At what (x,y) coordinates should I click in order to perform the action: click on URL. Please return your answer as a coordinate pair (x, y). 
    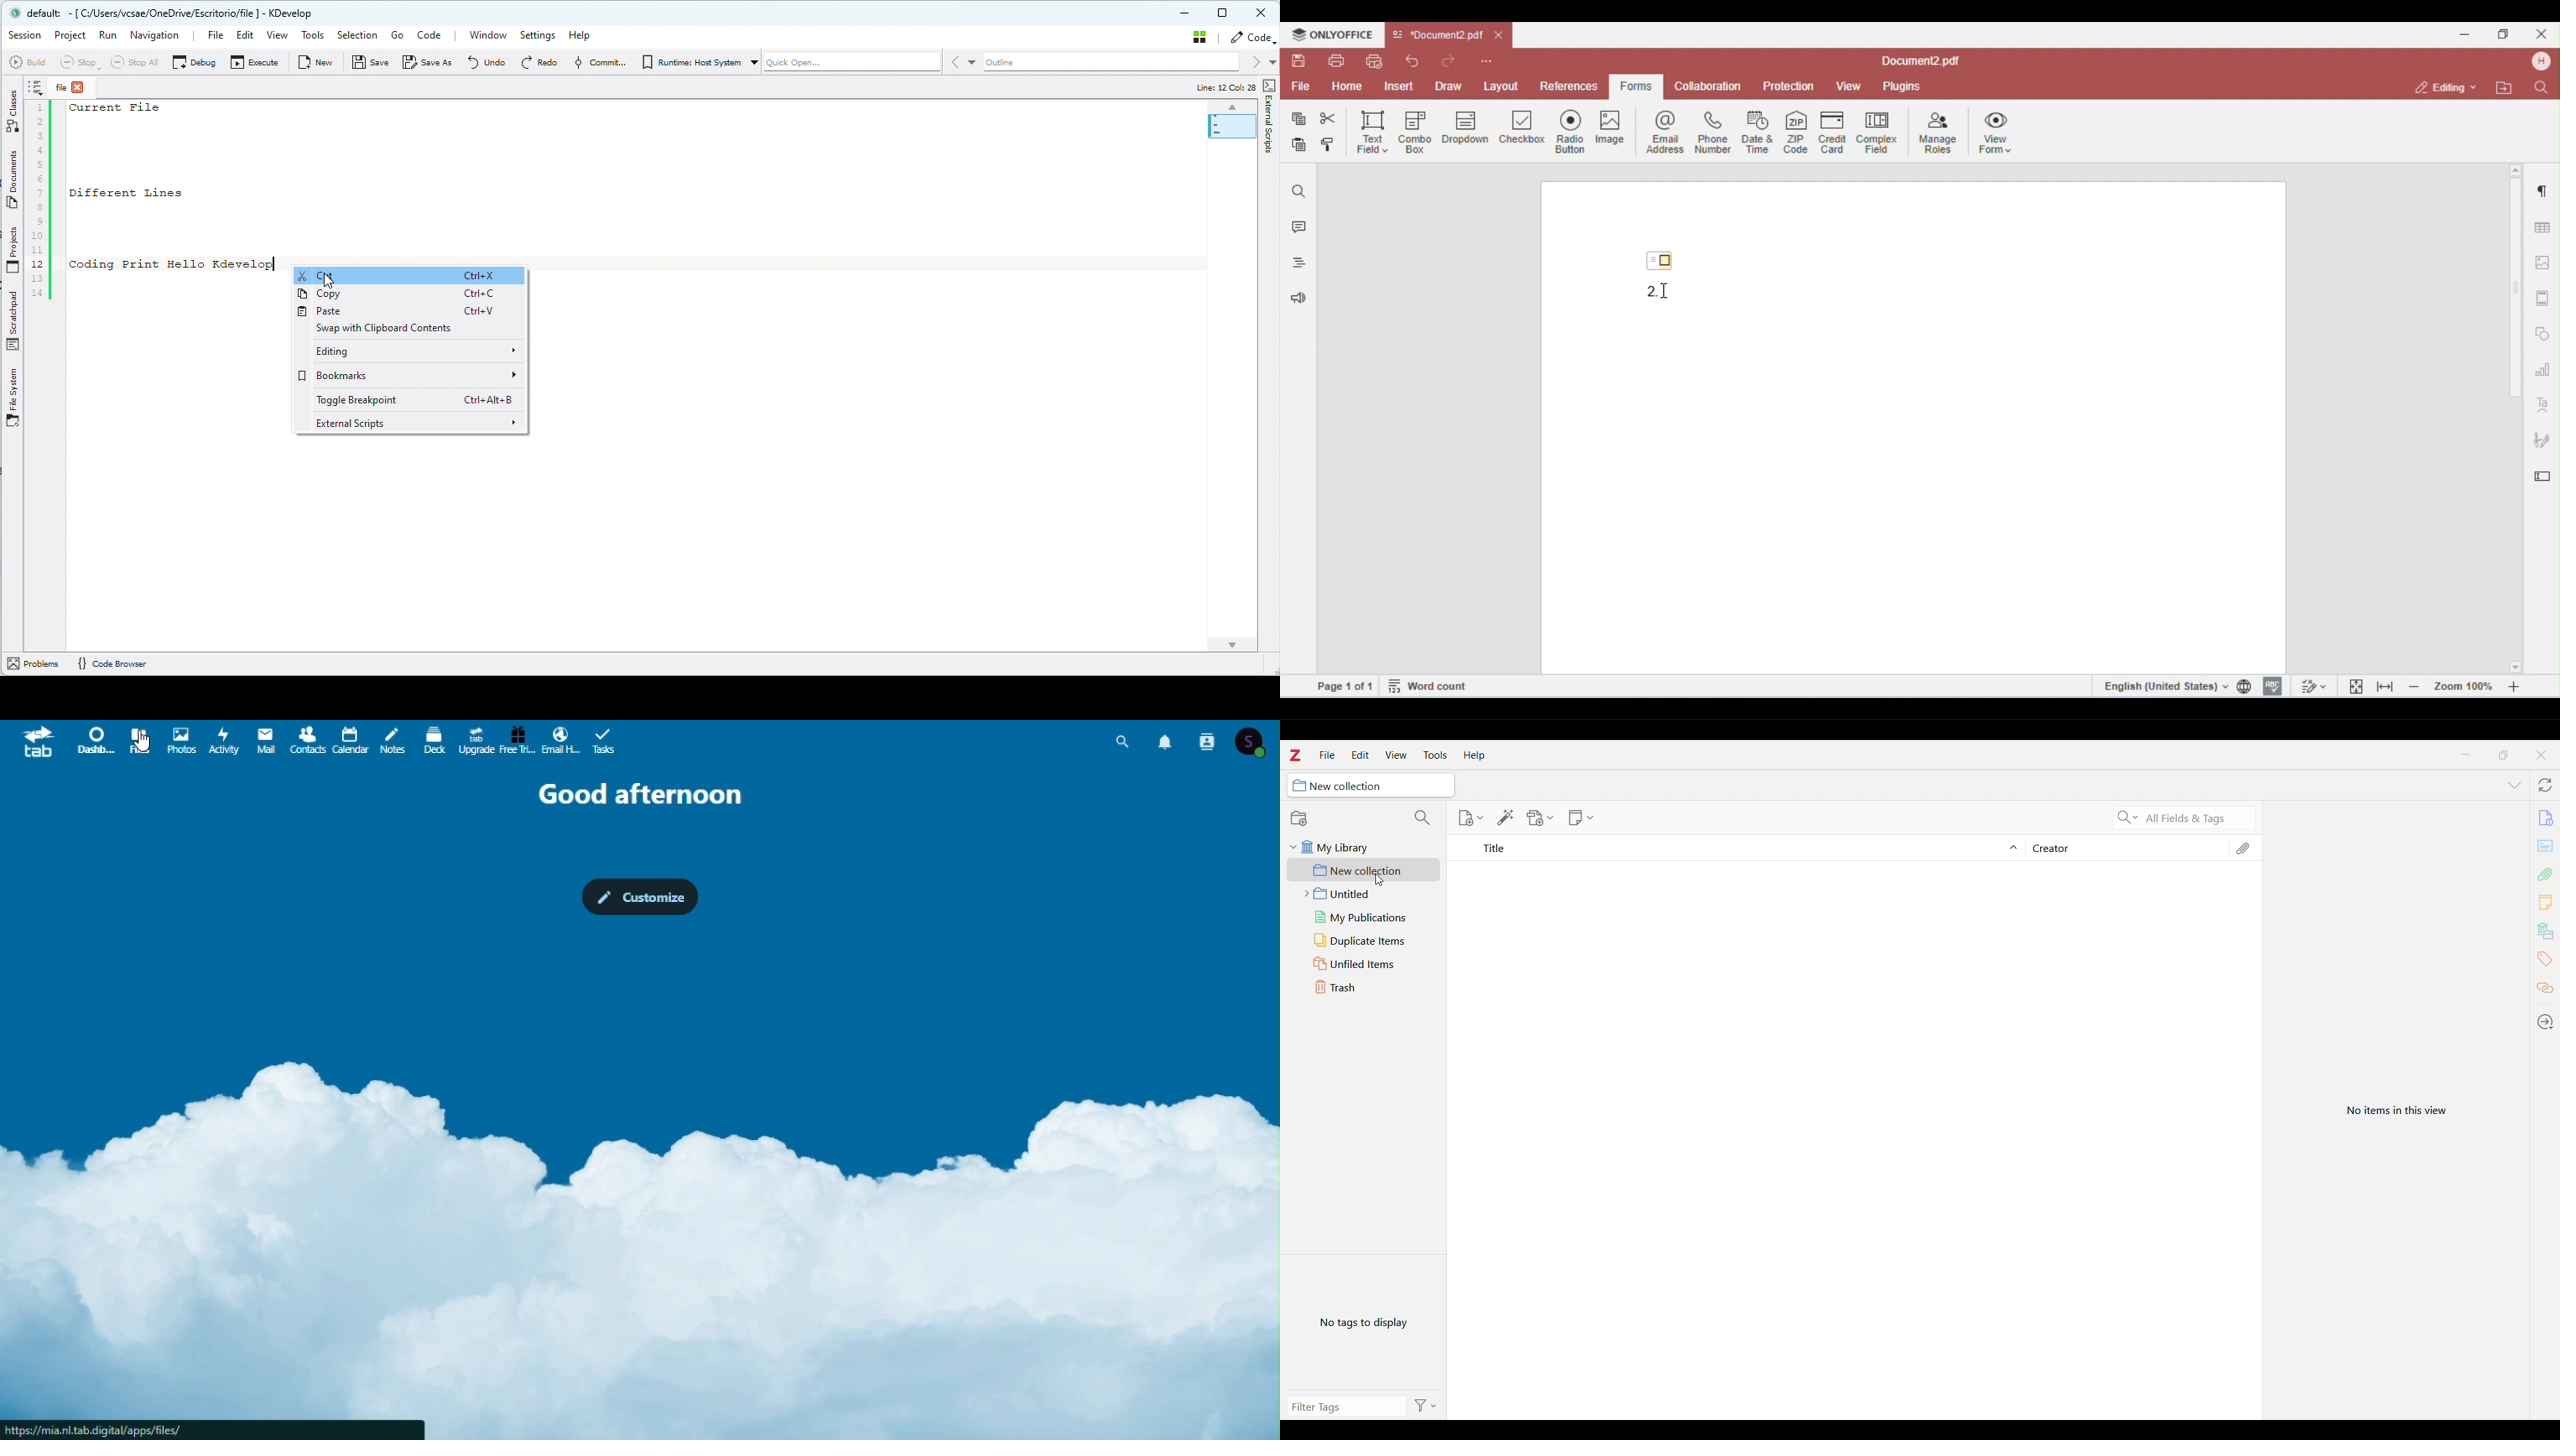
    Looking at the image, I should click on (212, 1429).